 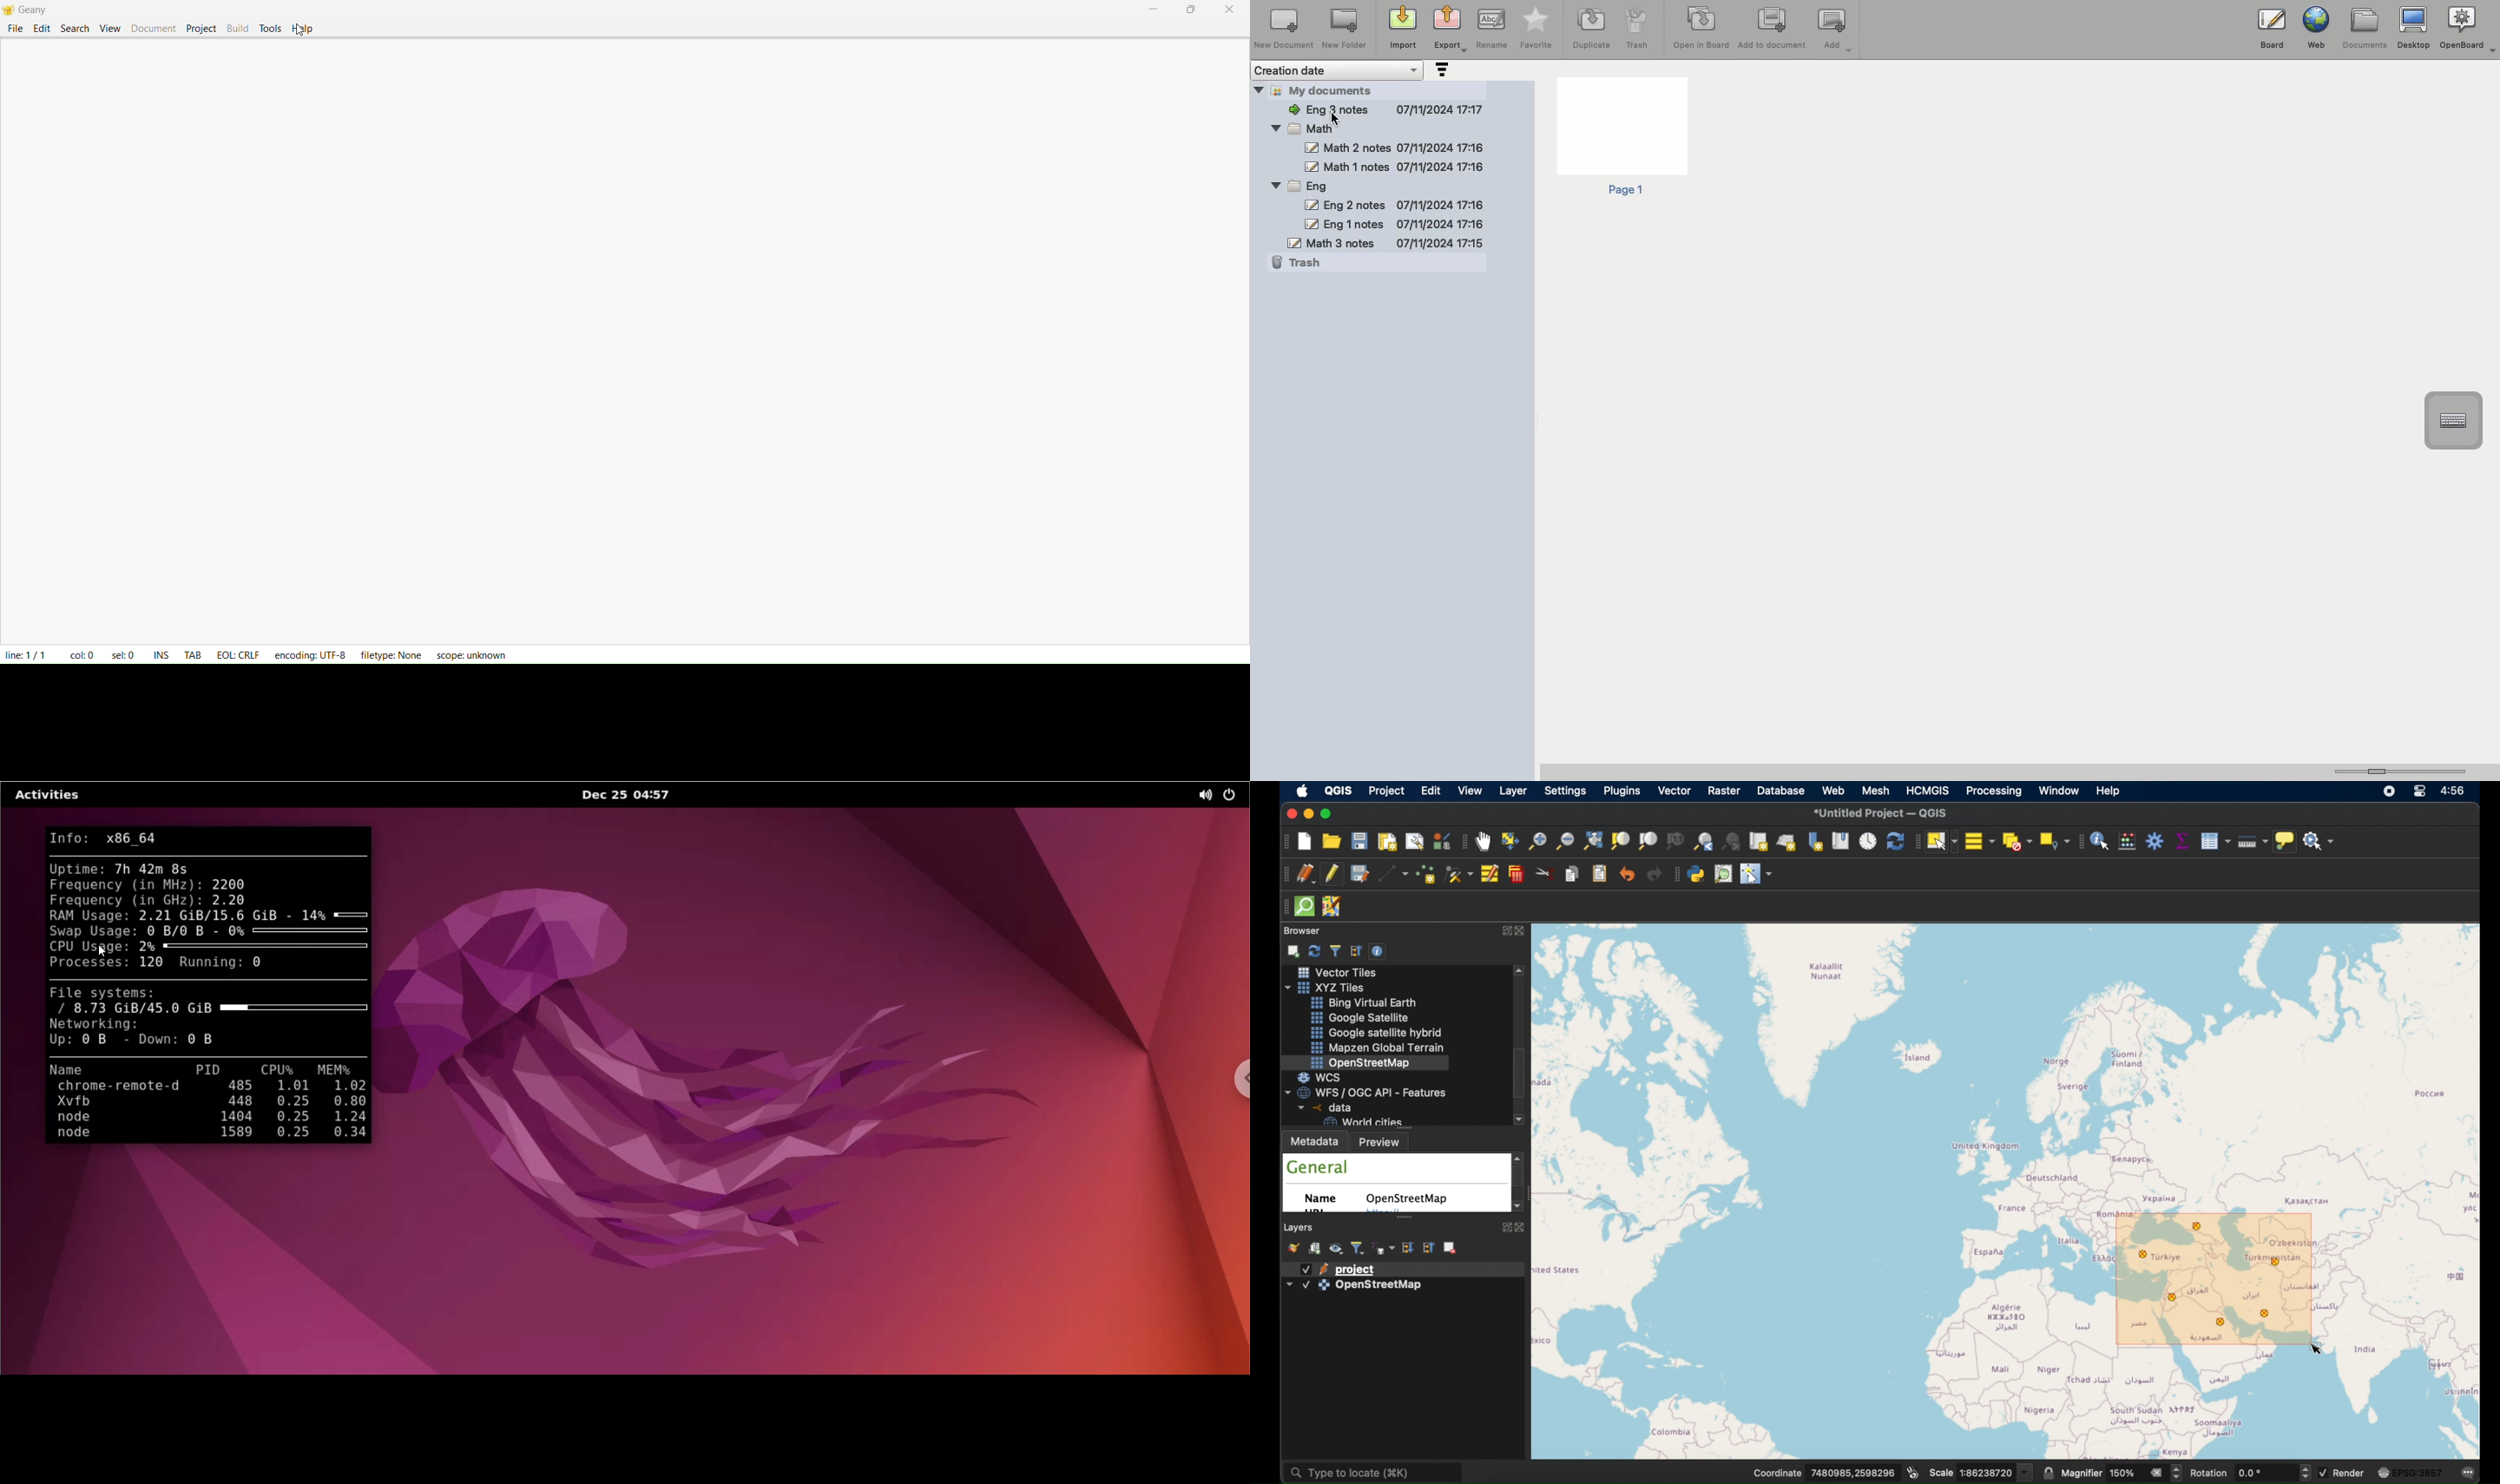 I want to click on collapse all , so click(x=1356, y=950).